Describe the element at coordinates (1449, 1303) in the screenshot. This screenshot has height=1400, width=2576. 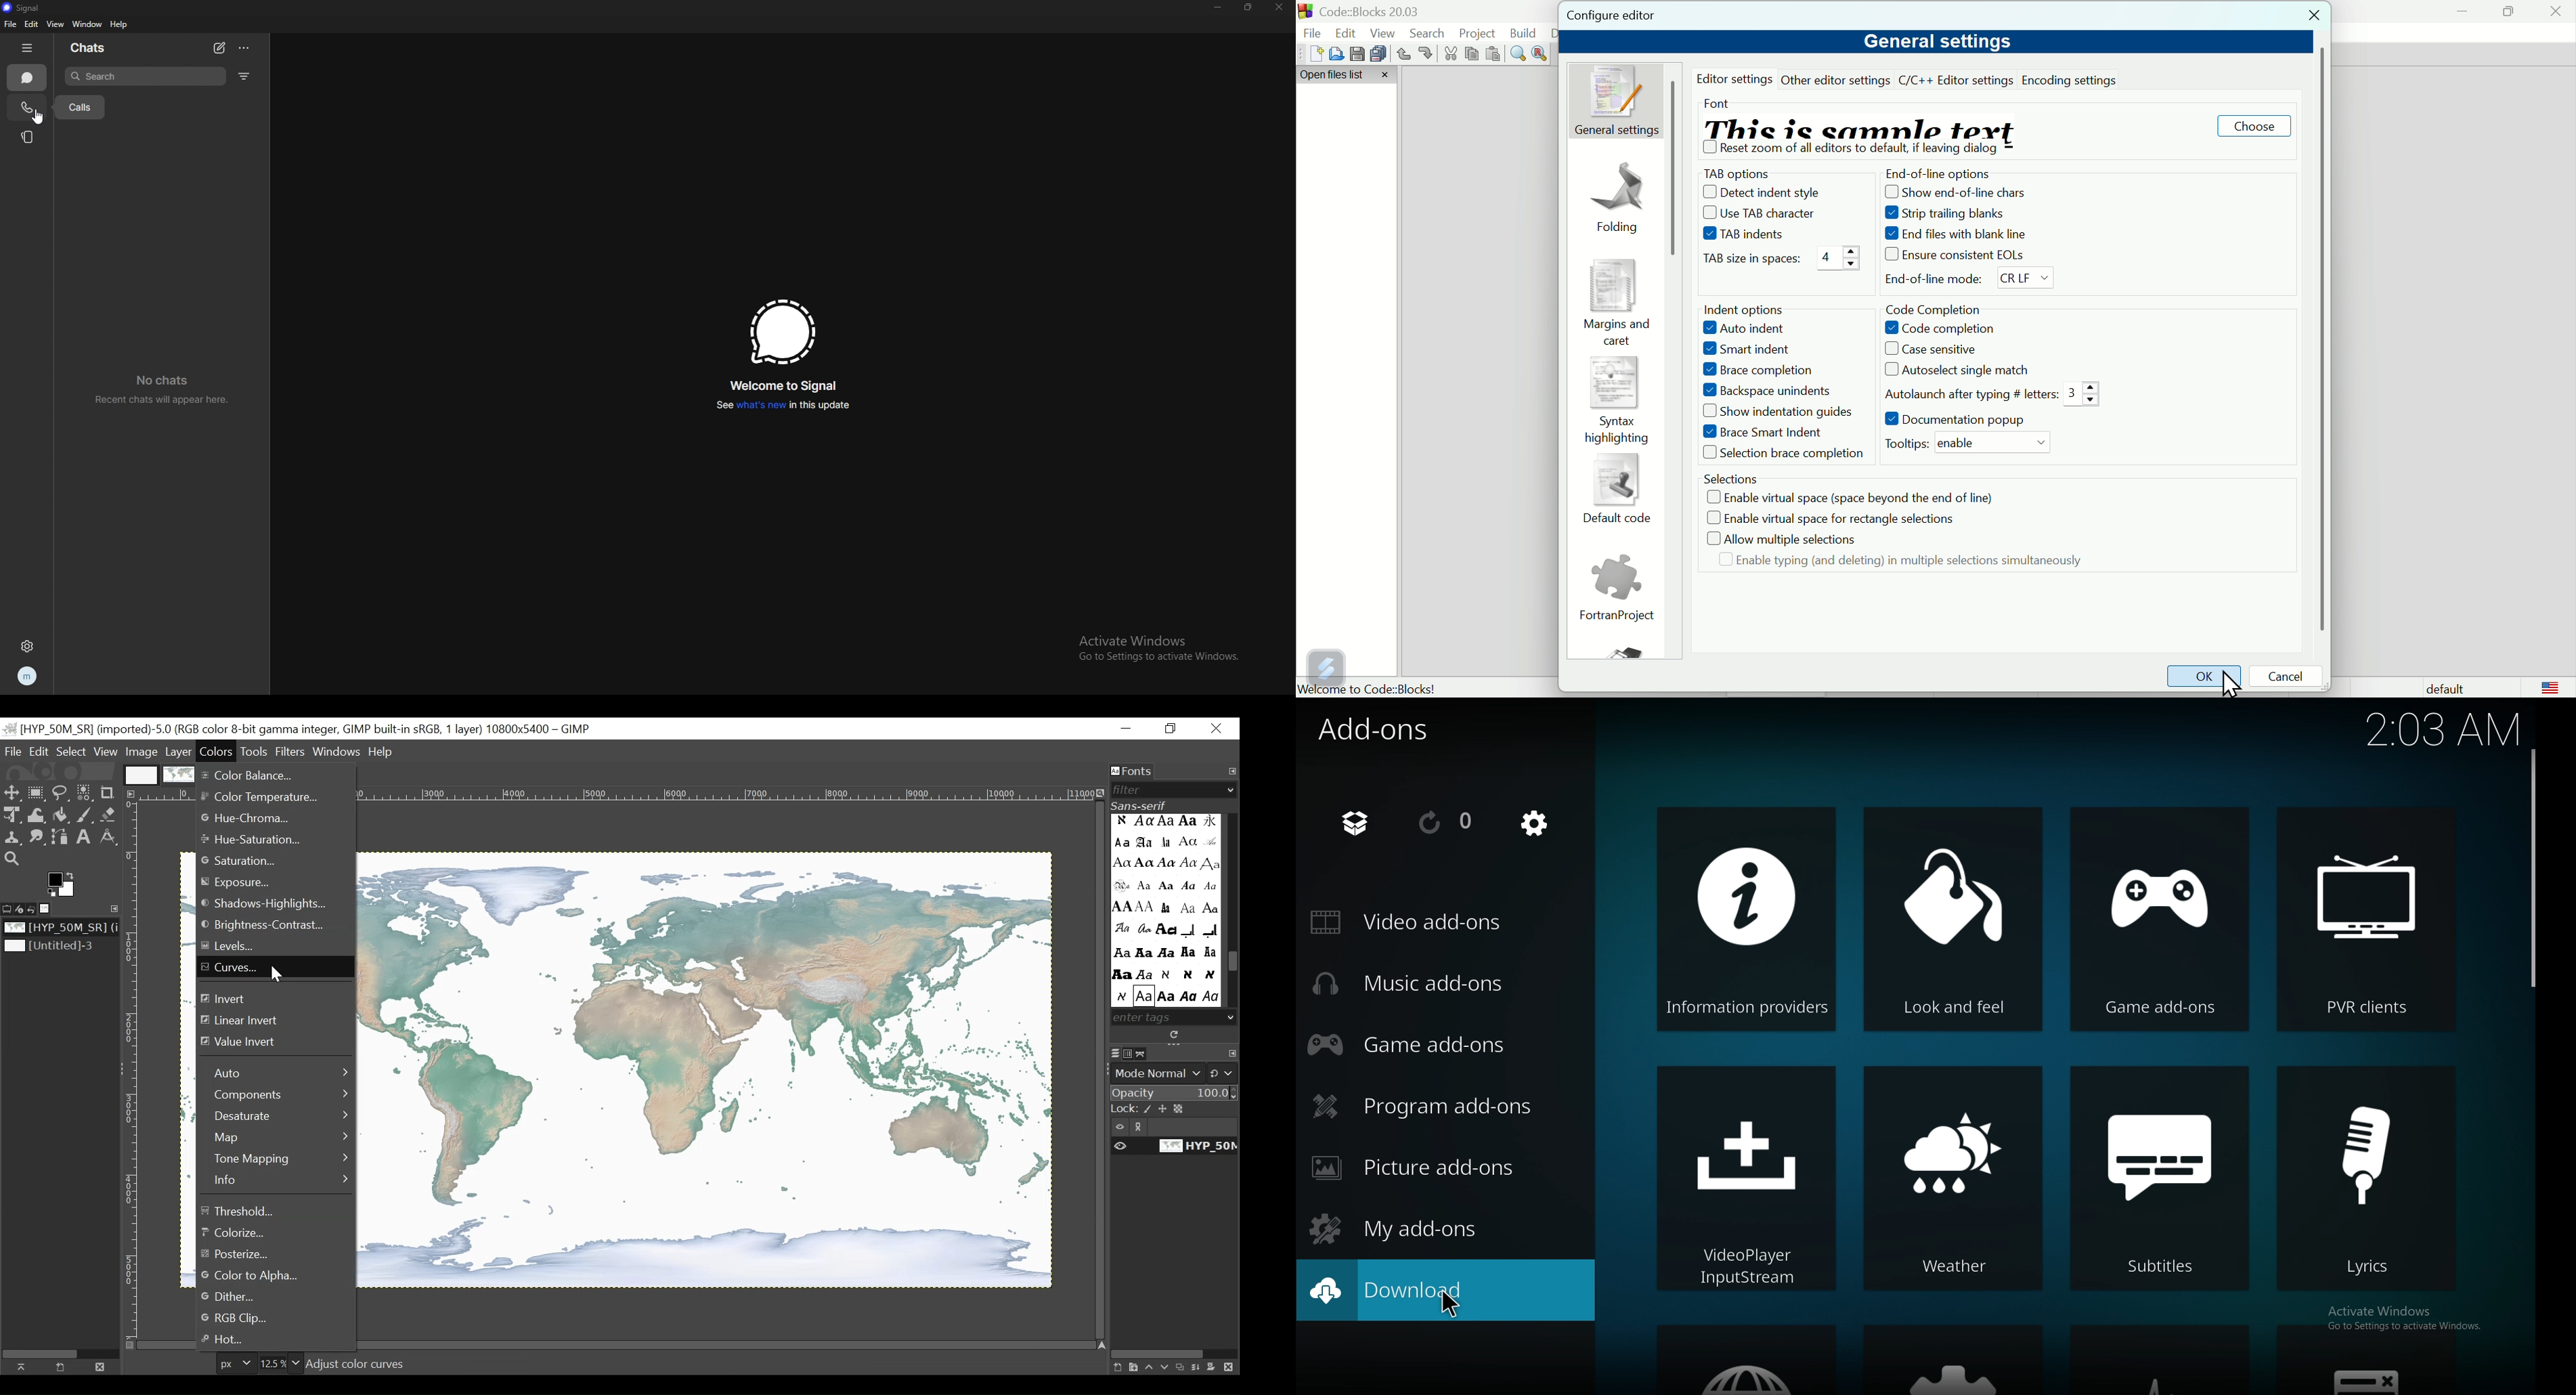
I see `Cursor` at that location.